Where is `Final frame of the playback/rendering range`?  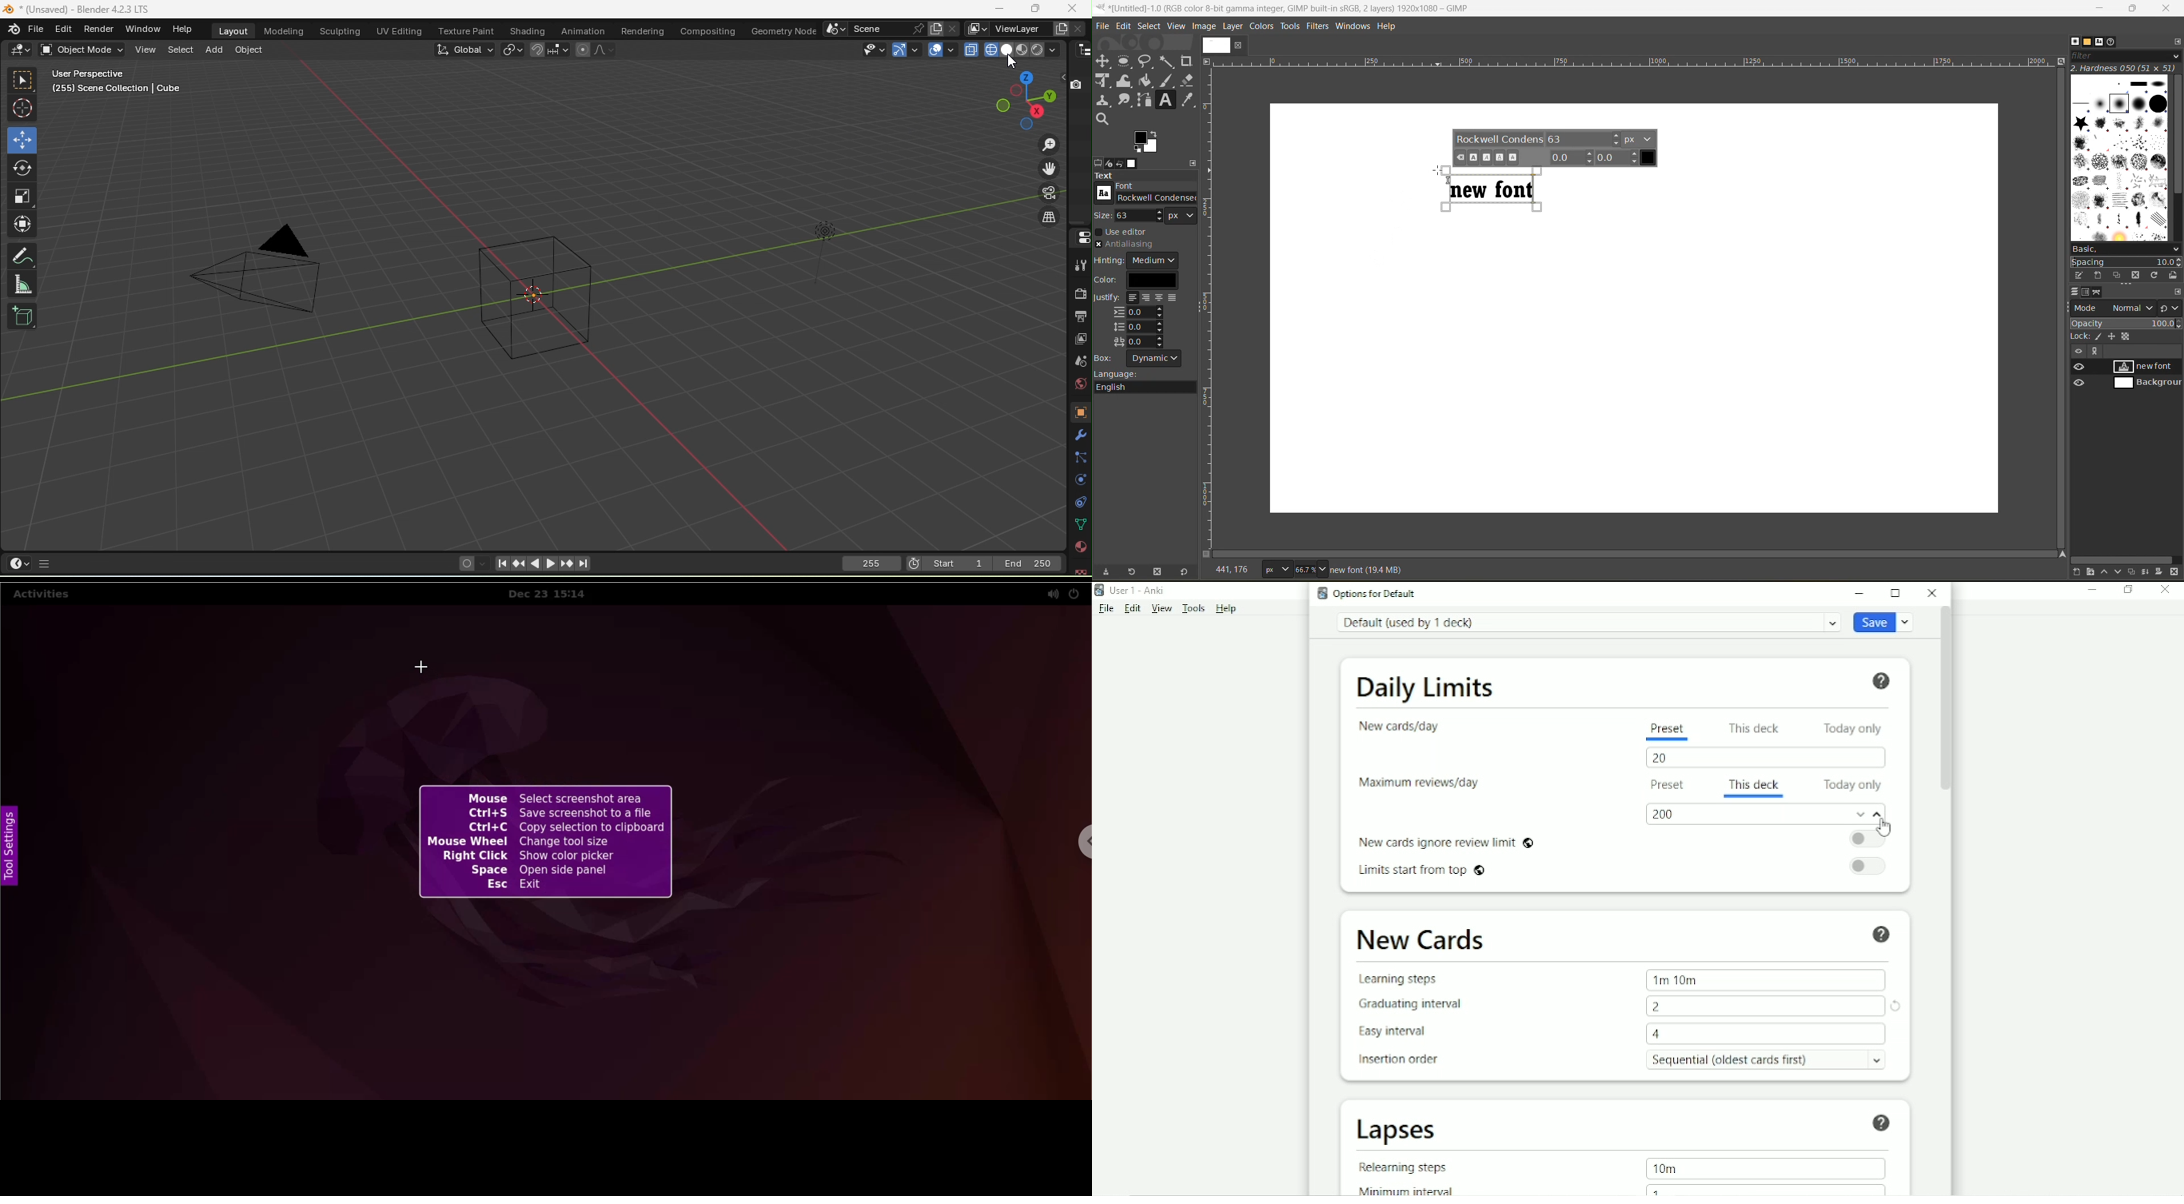
Final frame of the playback/rendering range is located at coordinates (1028, 563).